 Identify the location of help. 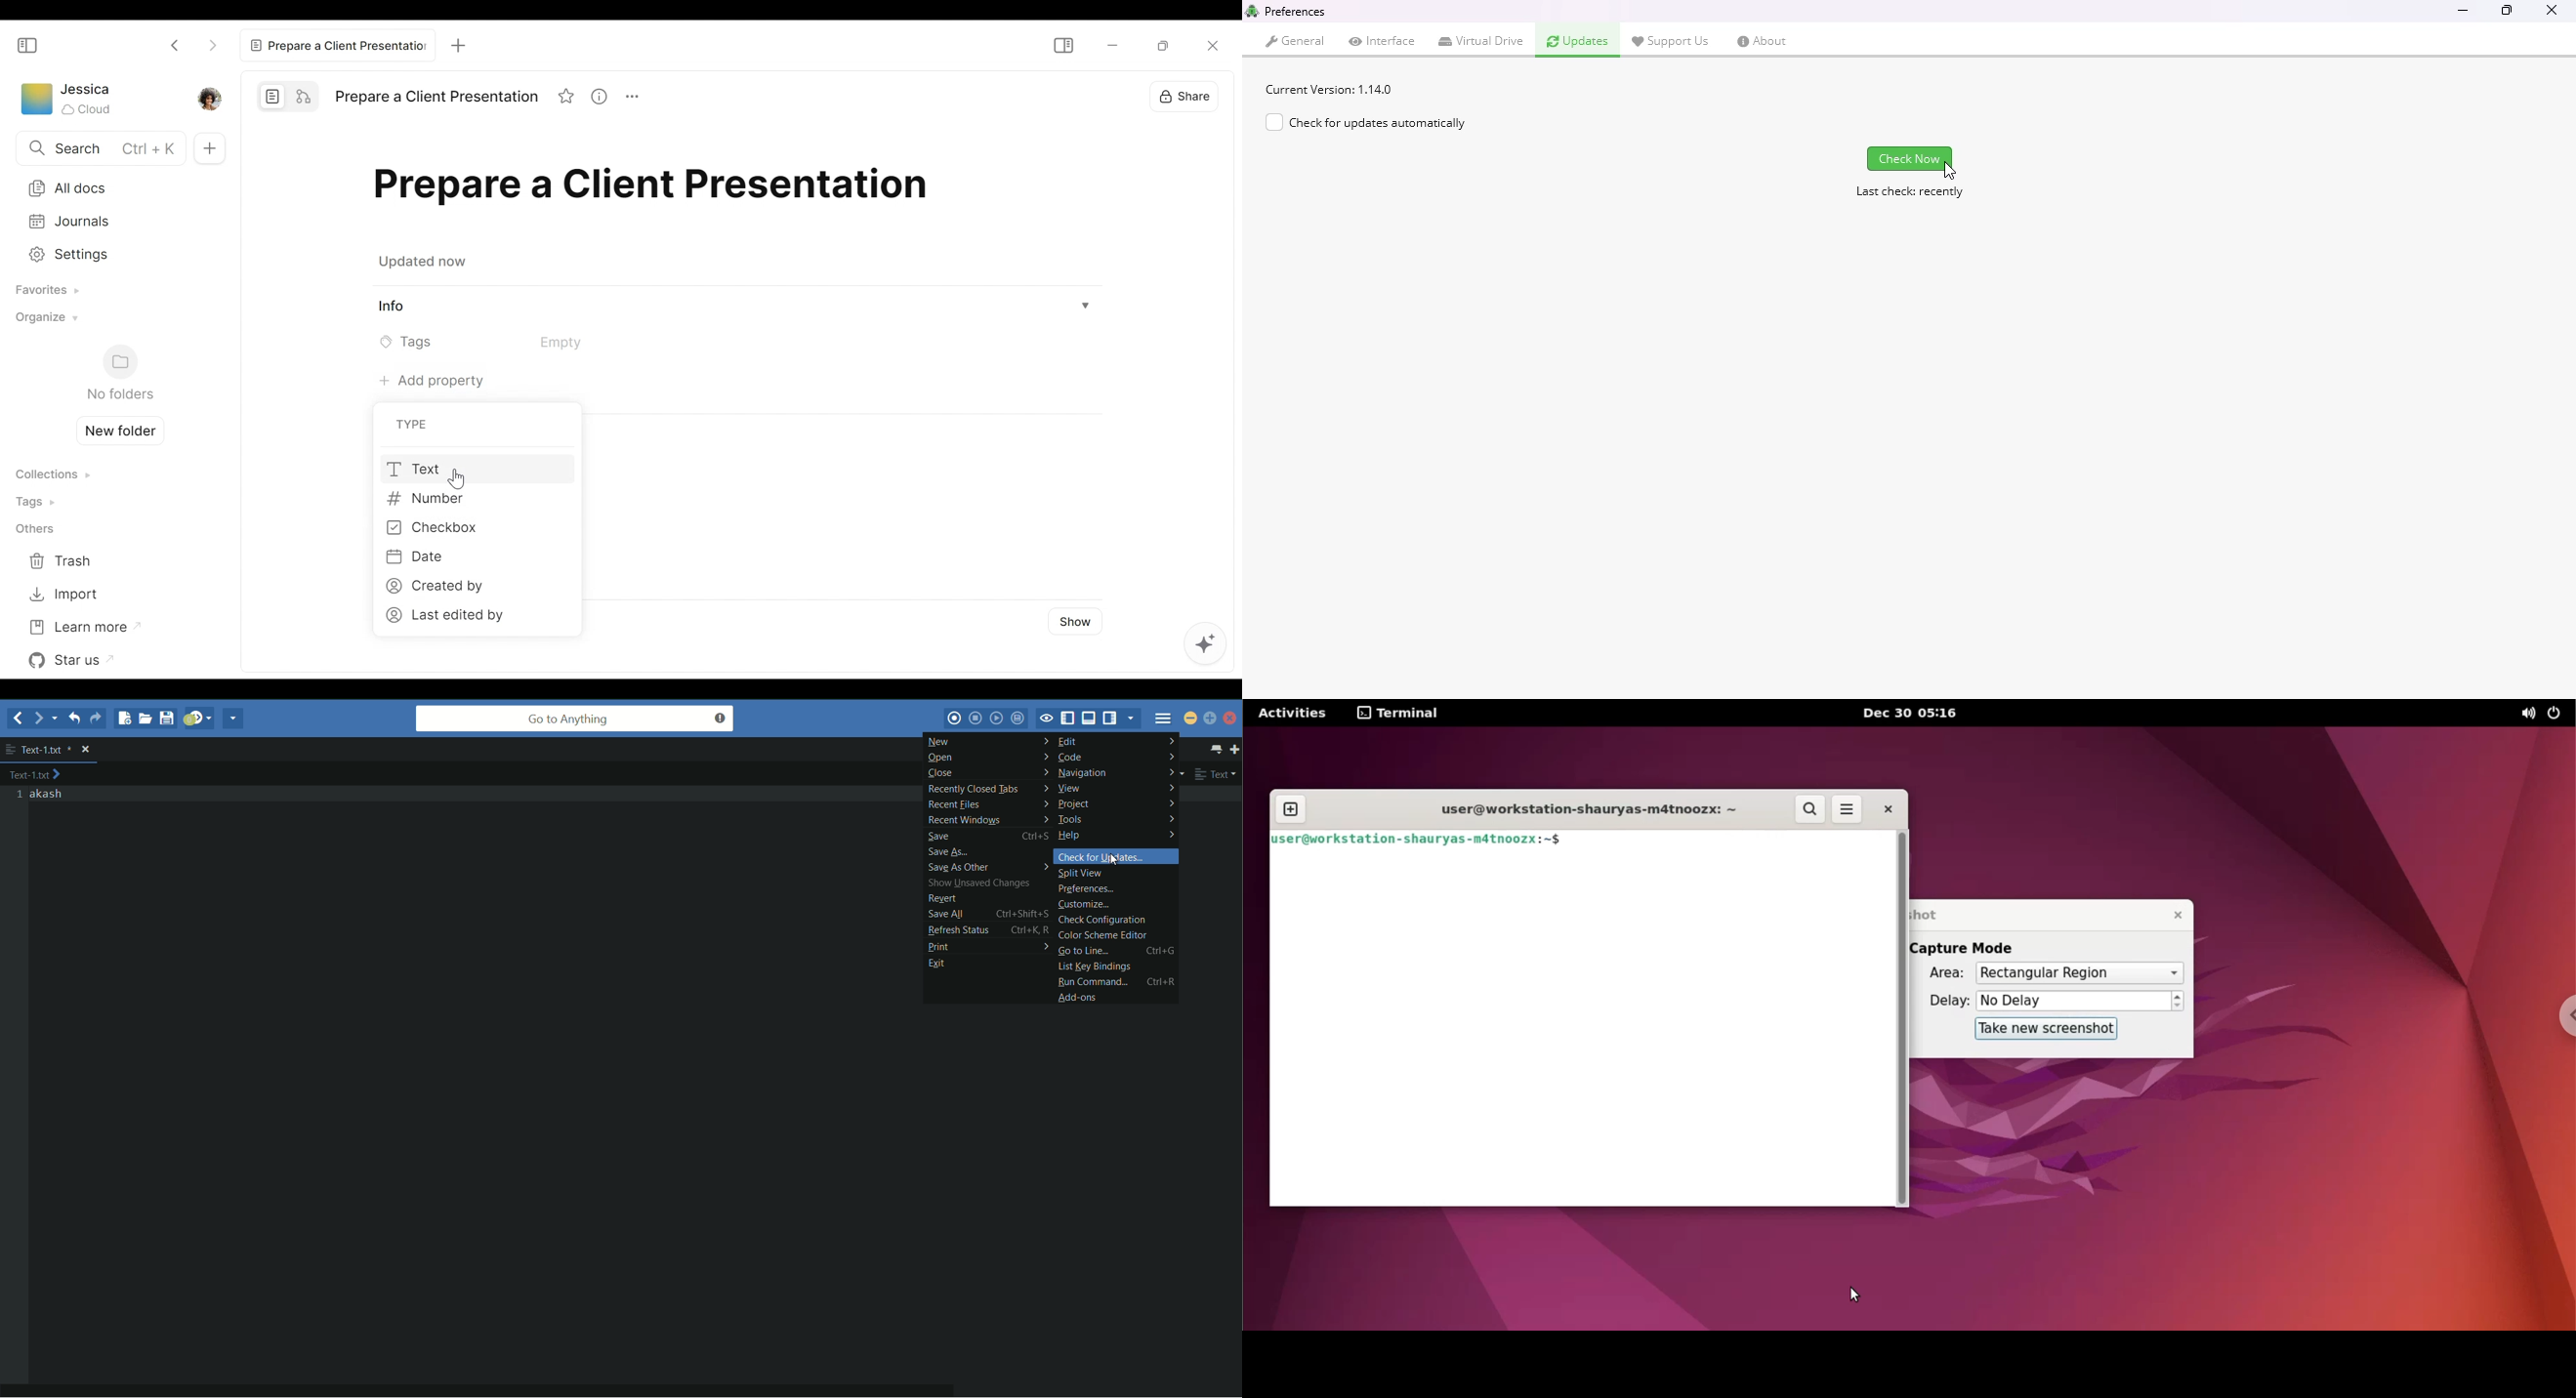
(1115, 836).